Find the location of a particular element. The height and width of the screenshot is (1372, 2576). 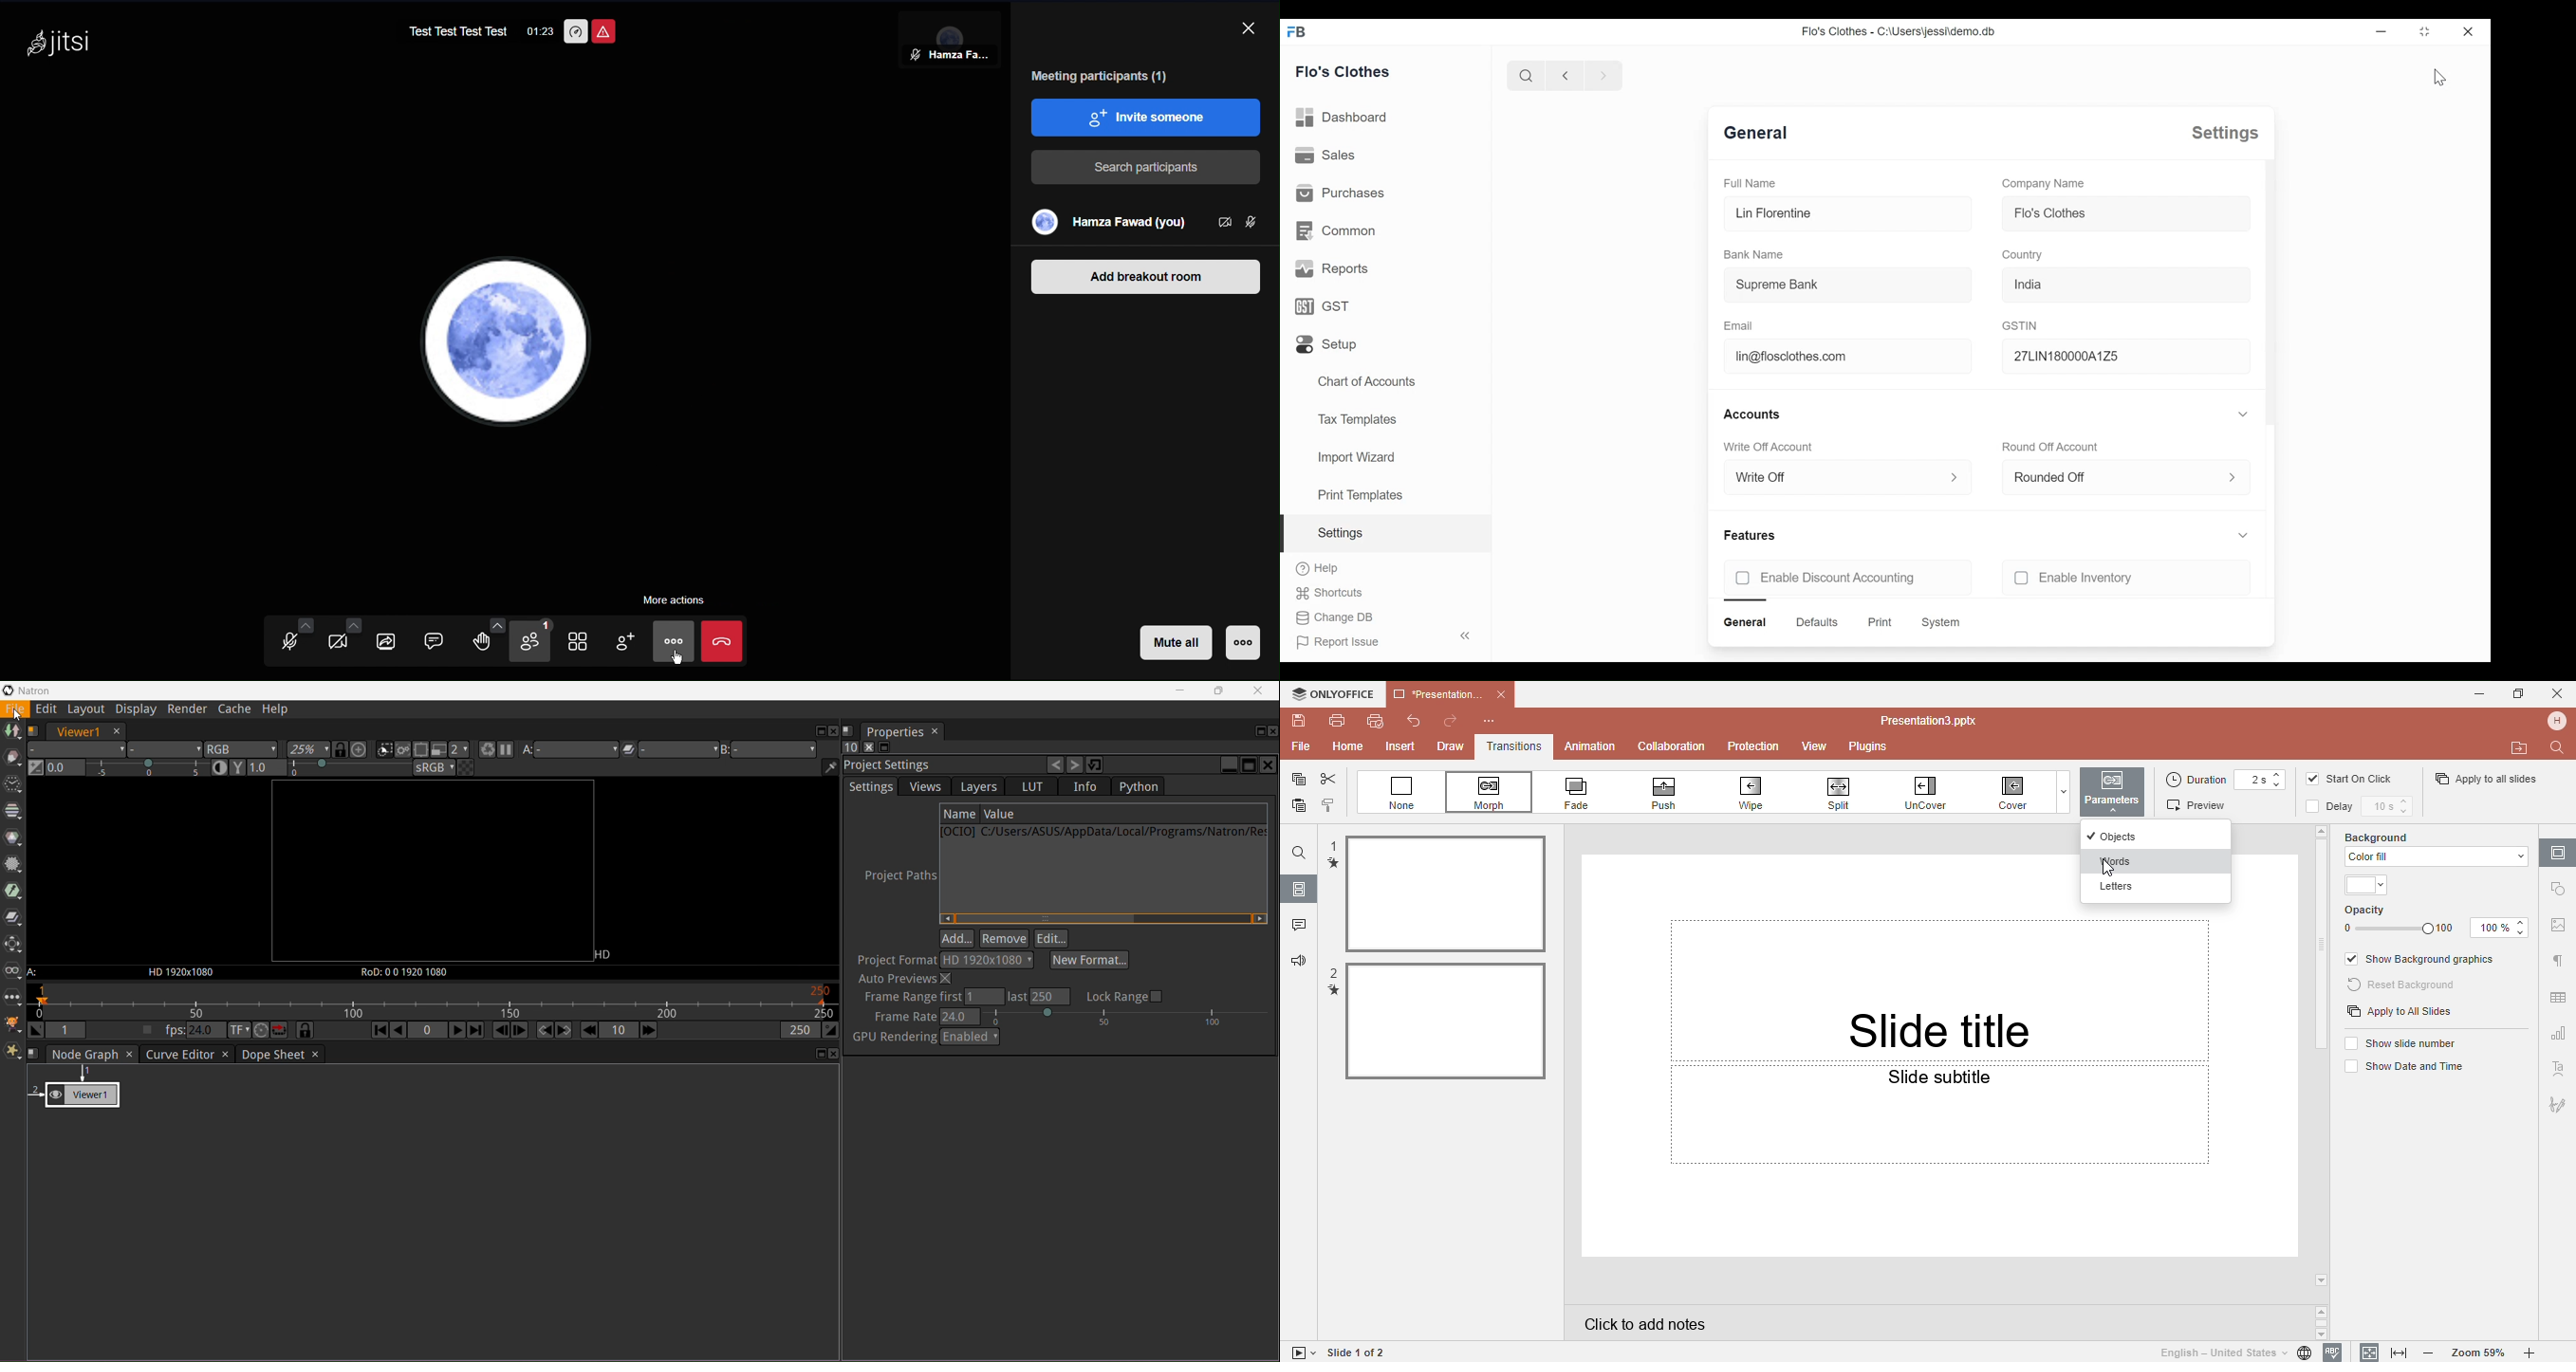

tax templates is located at coordinates (1355, 418).